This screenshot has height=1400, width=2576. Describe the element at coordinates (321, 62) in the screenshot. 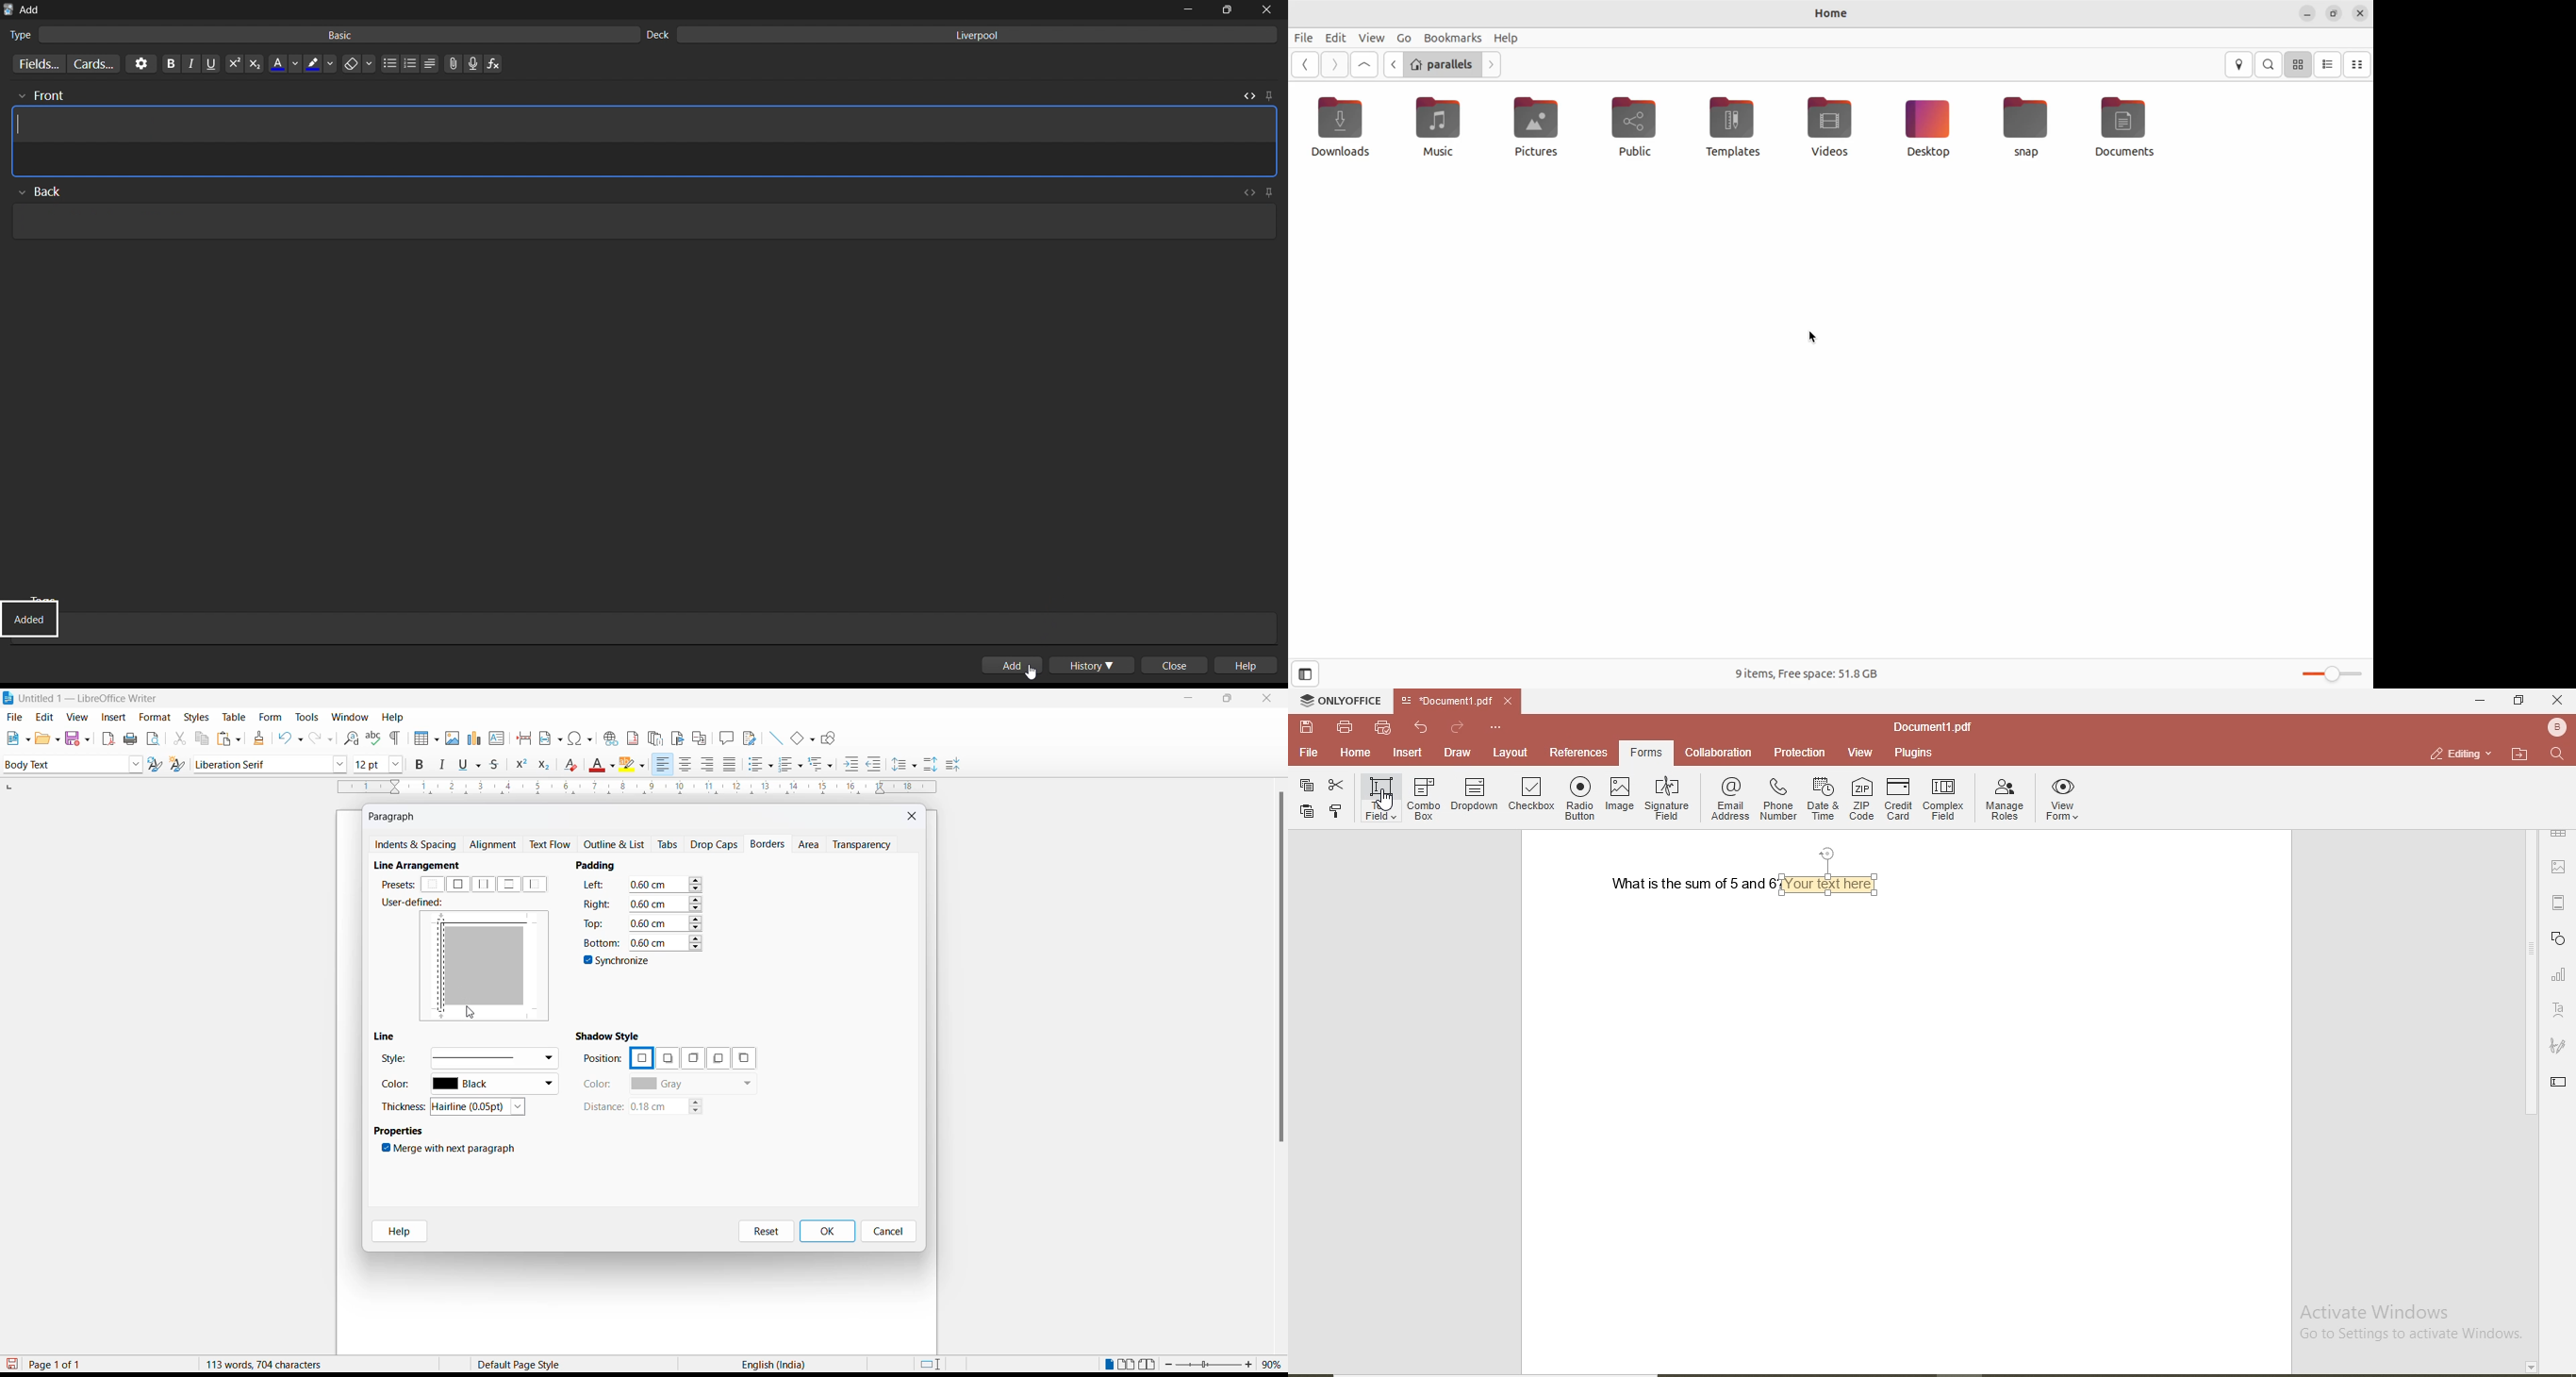

I see `highlight color` at that location.